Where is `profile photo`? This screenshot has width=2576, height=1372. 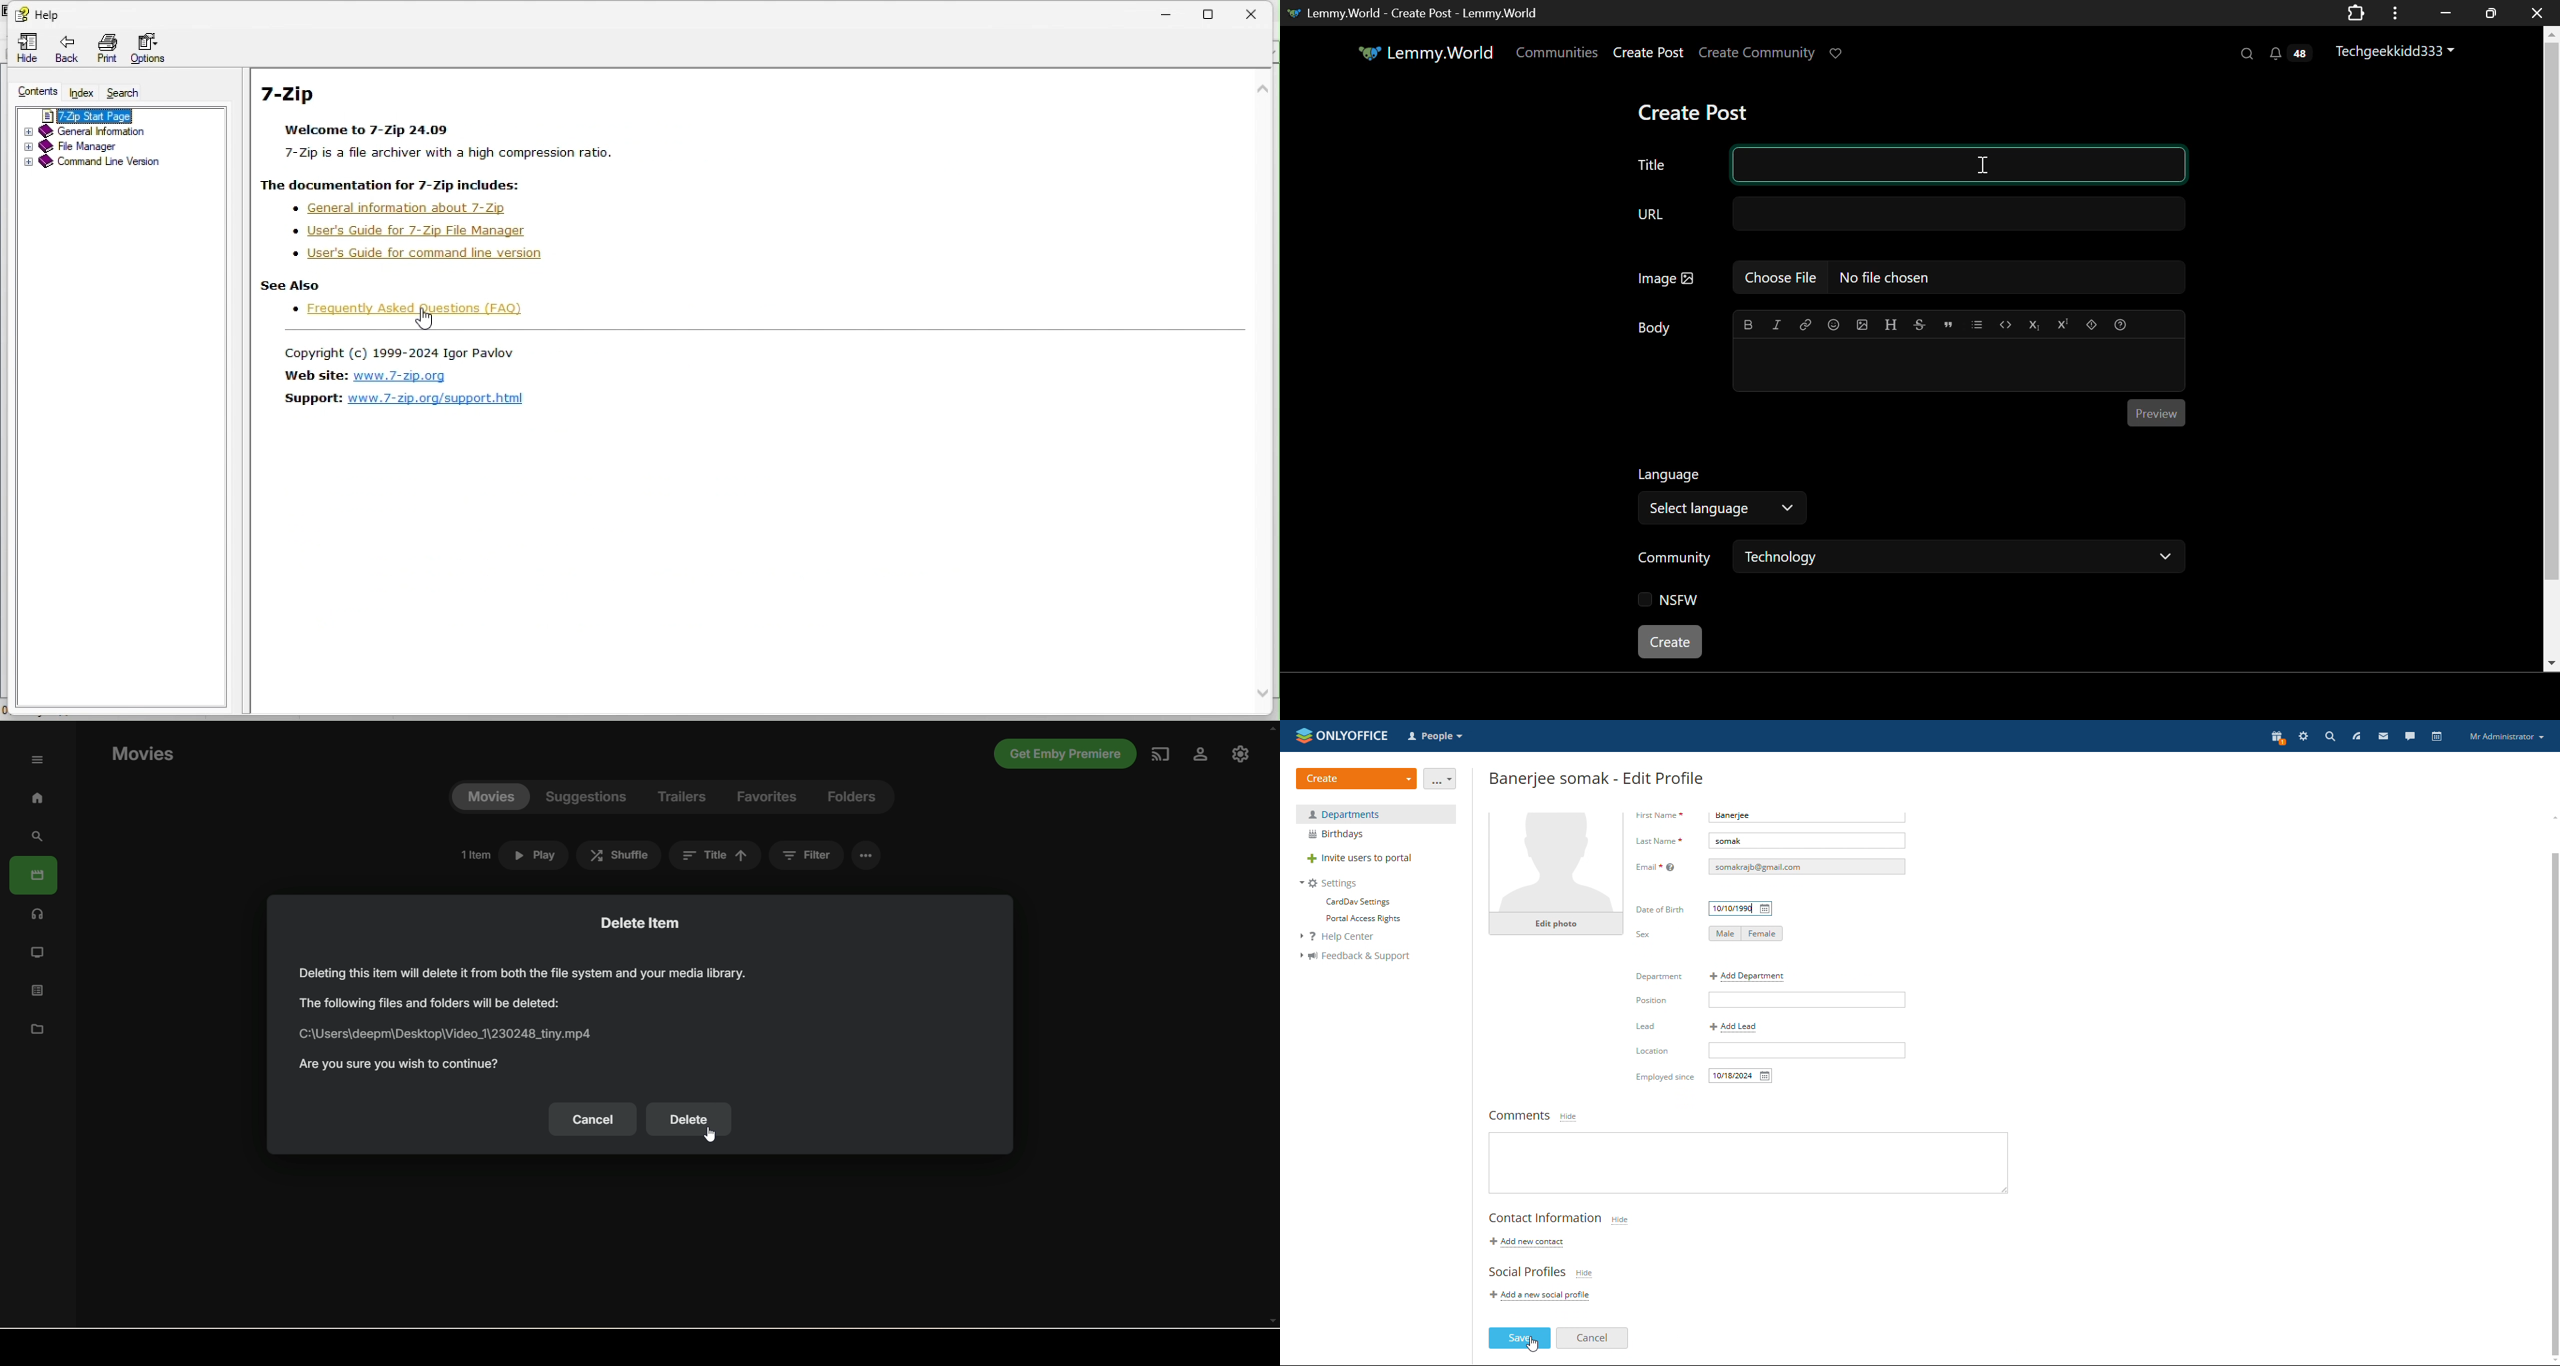 profile photo is located at coordinates (1557, 880).